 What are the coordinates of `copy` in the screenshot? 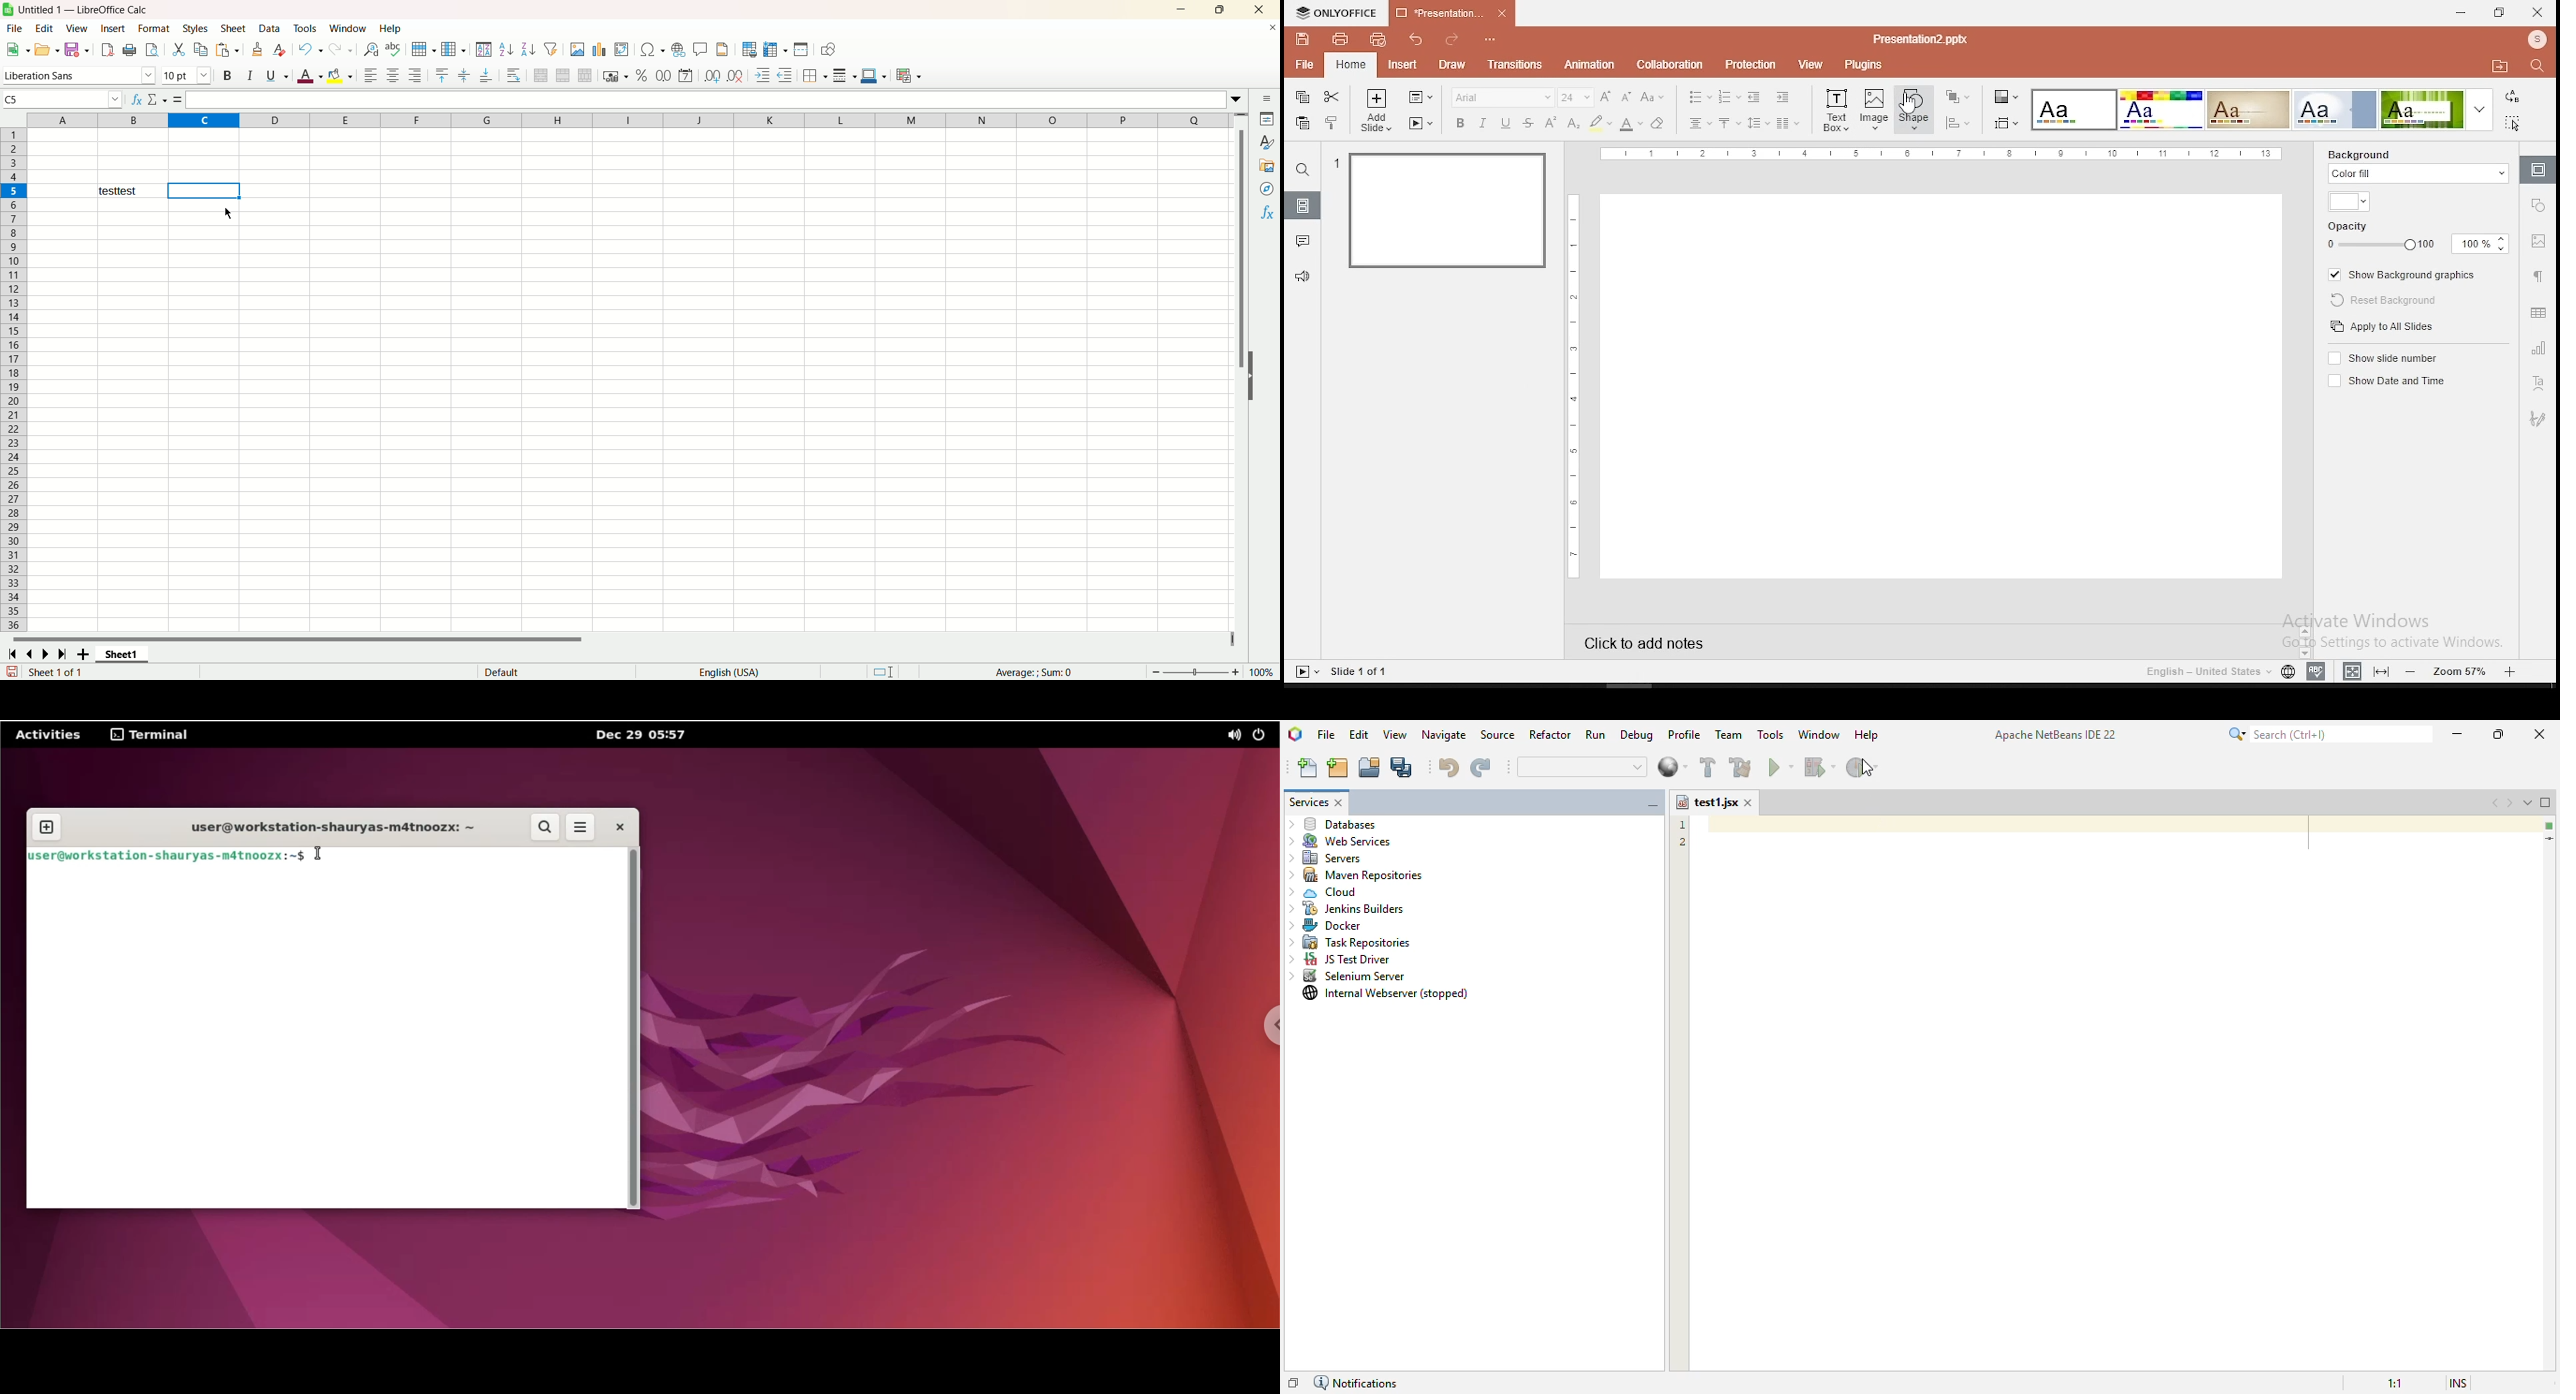 It's located at (1301, 98).